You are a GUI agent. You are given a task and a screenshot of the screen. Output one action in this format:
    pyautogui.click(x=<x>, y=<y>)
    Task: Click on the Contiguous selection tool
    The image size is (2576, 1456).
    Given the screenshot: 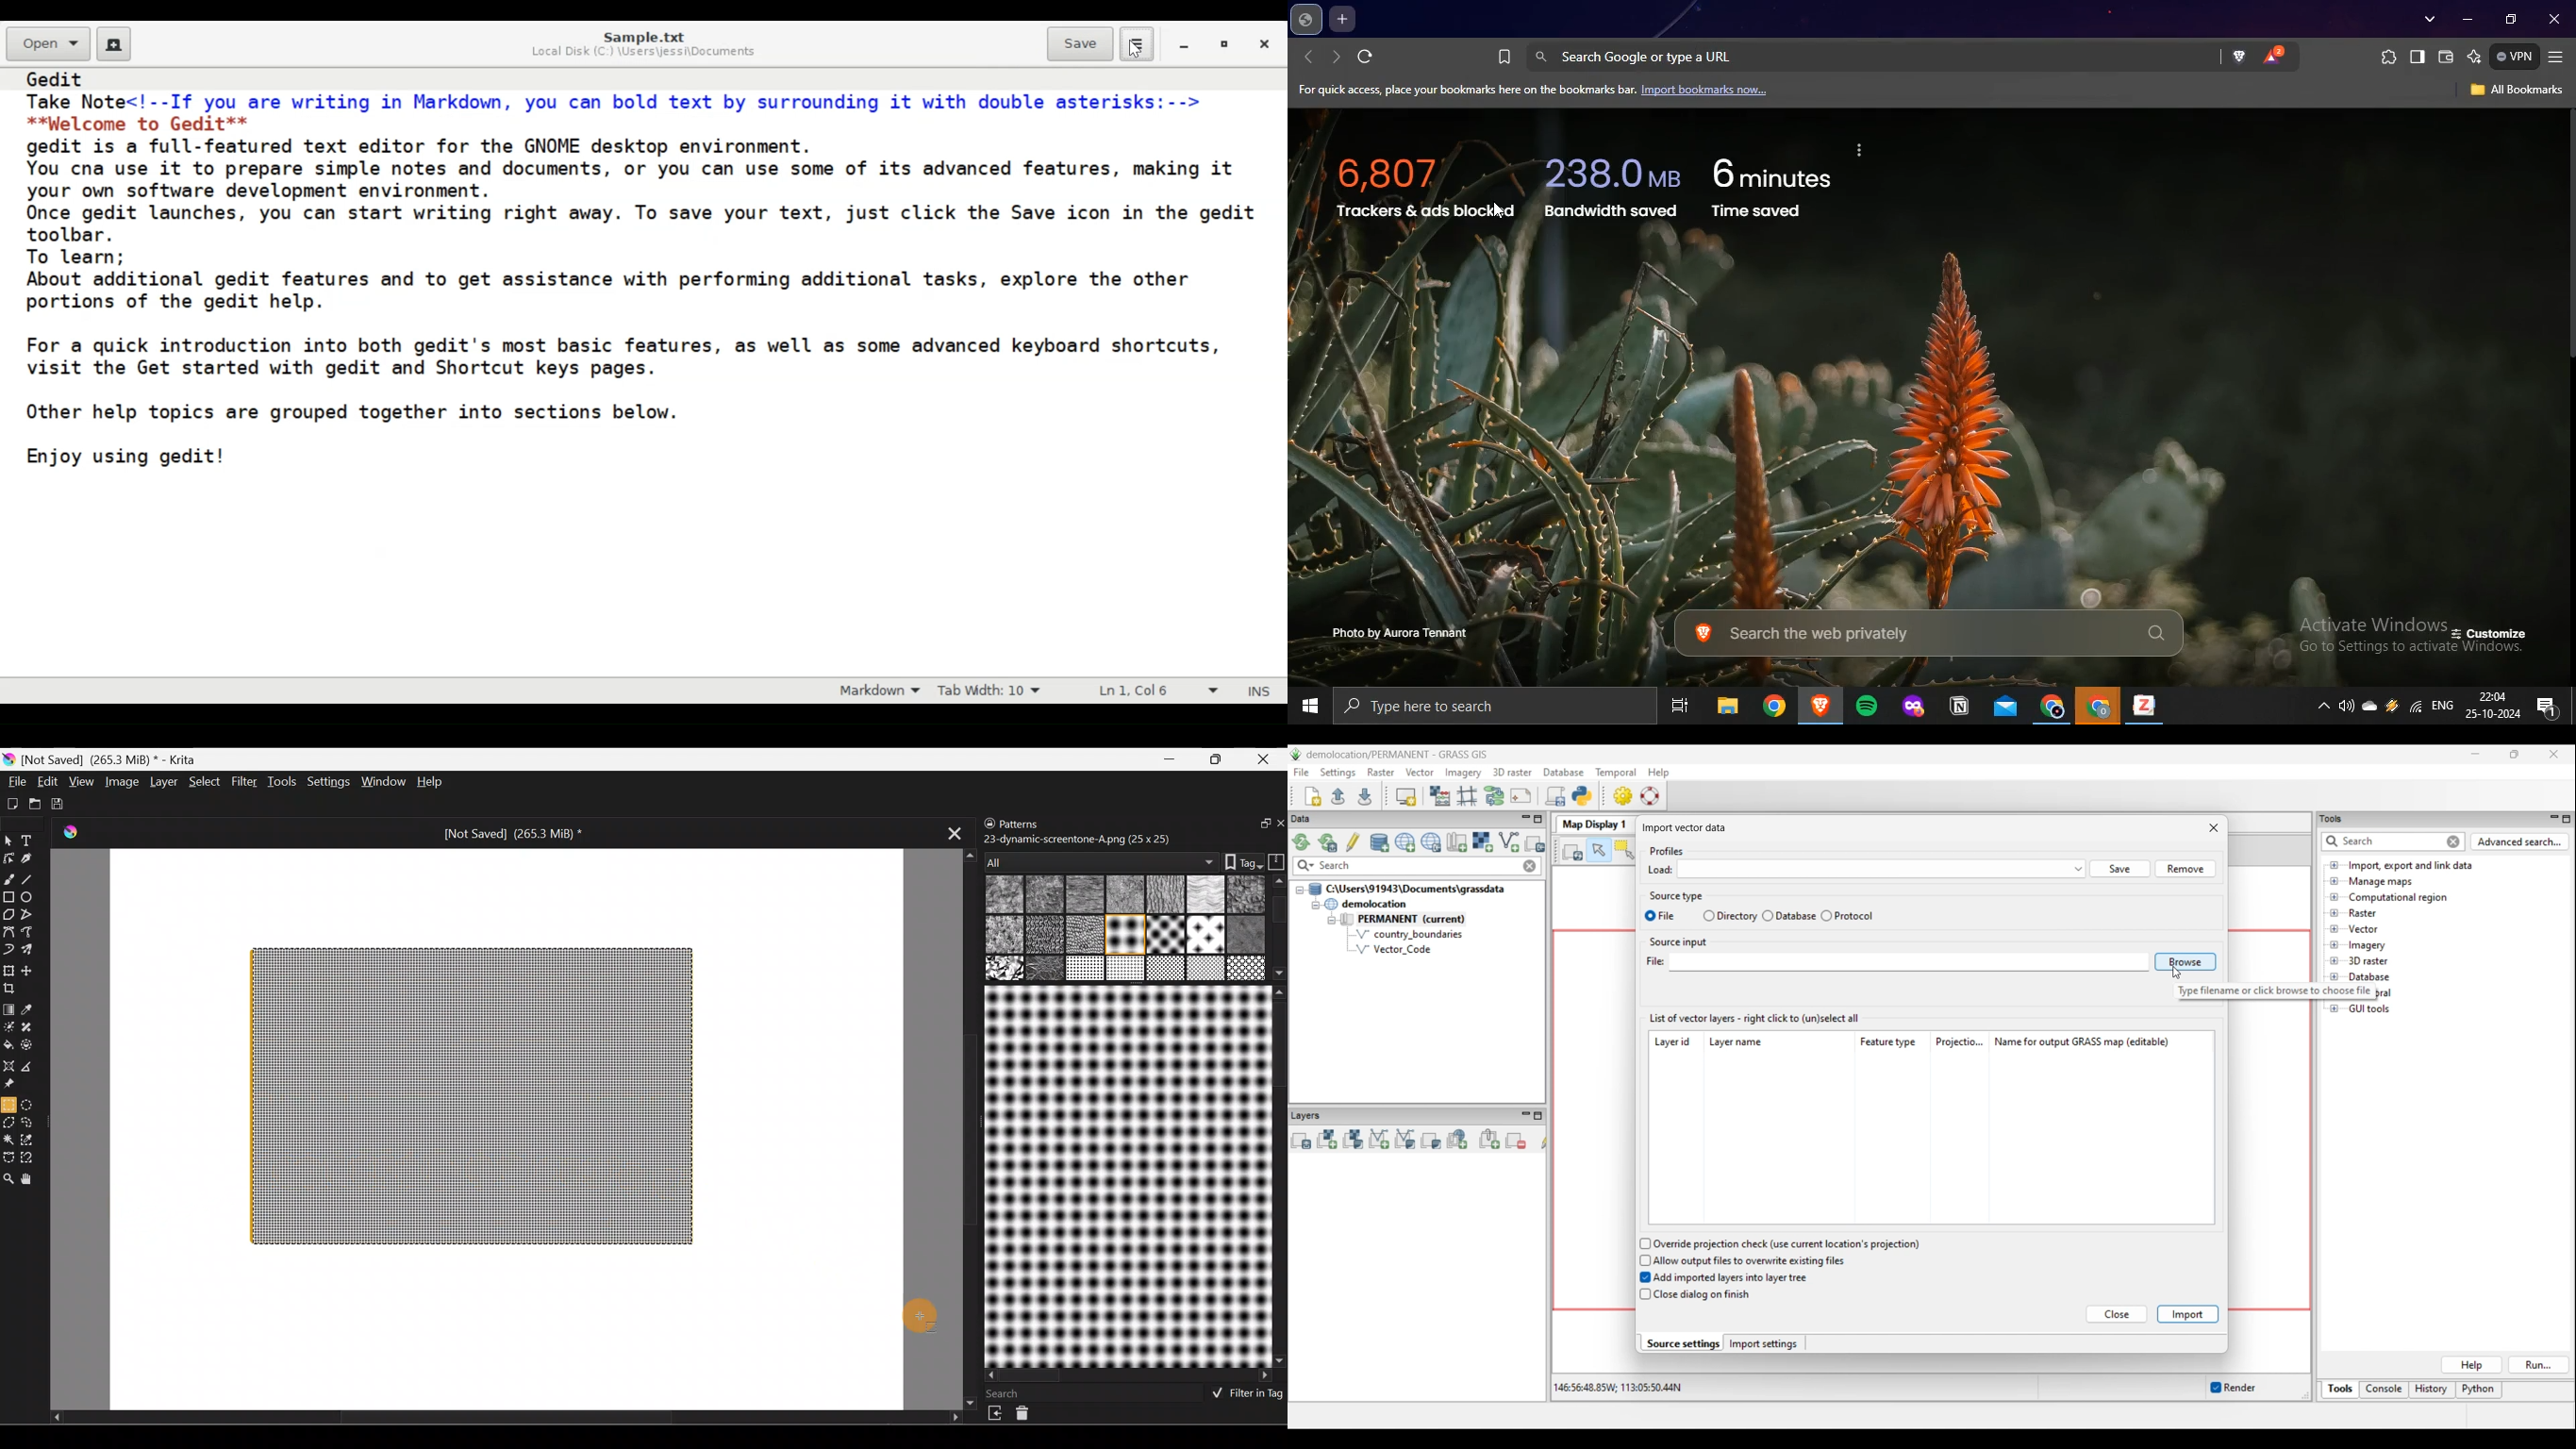 What is the action you would take?
    pyautogui.click(x=9, y=1140)
    